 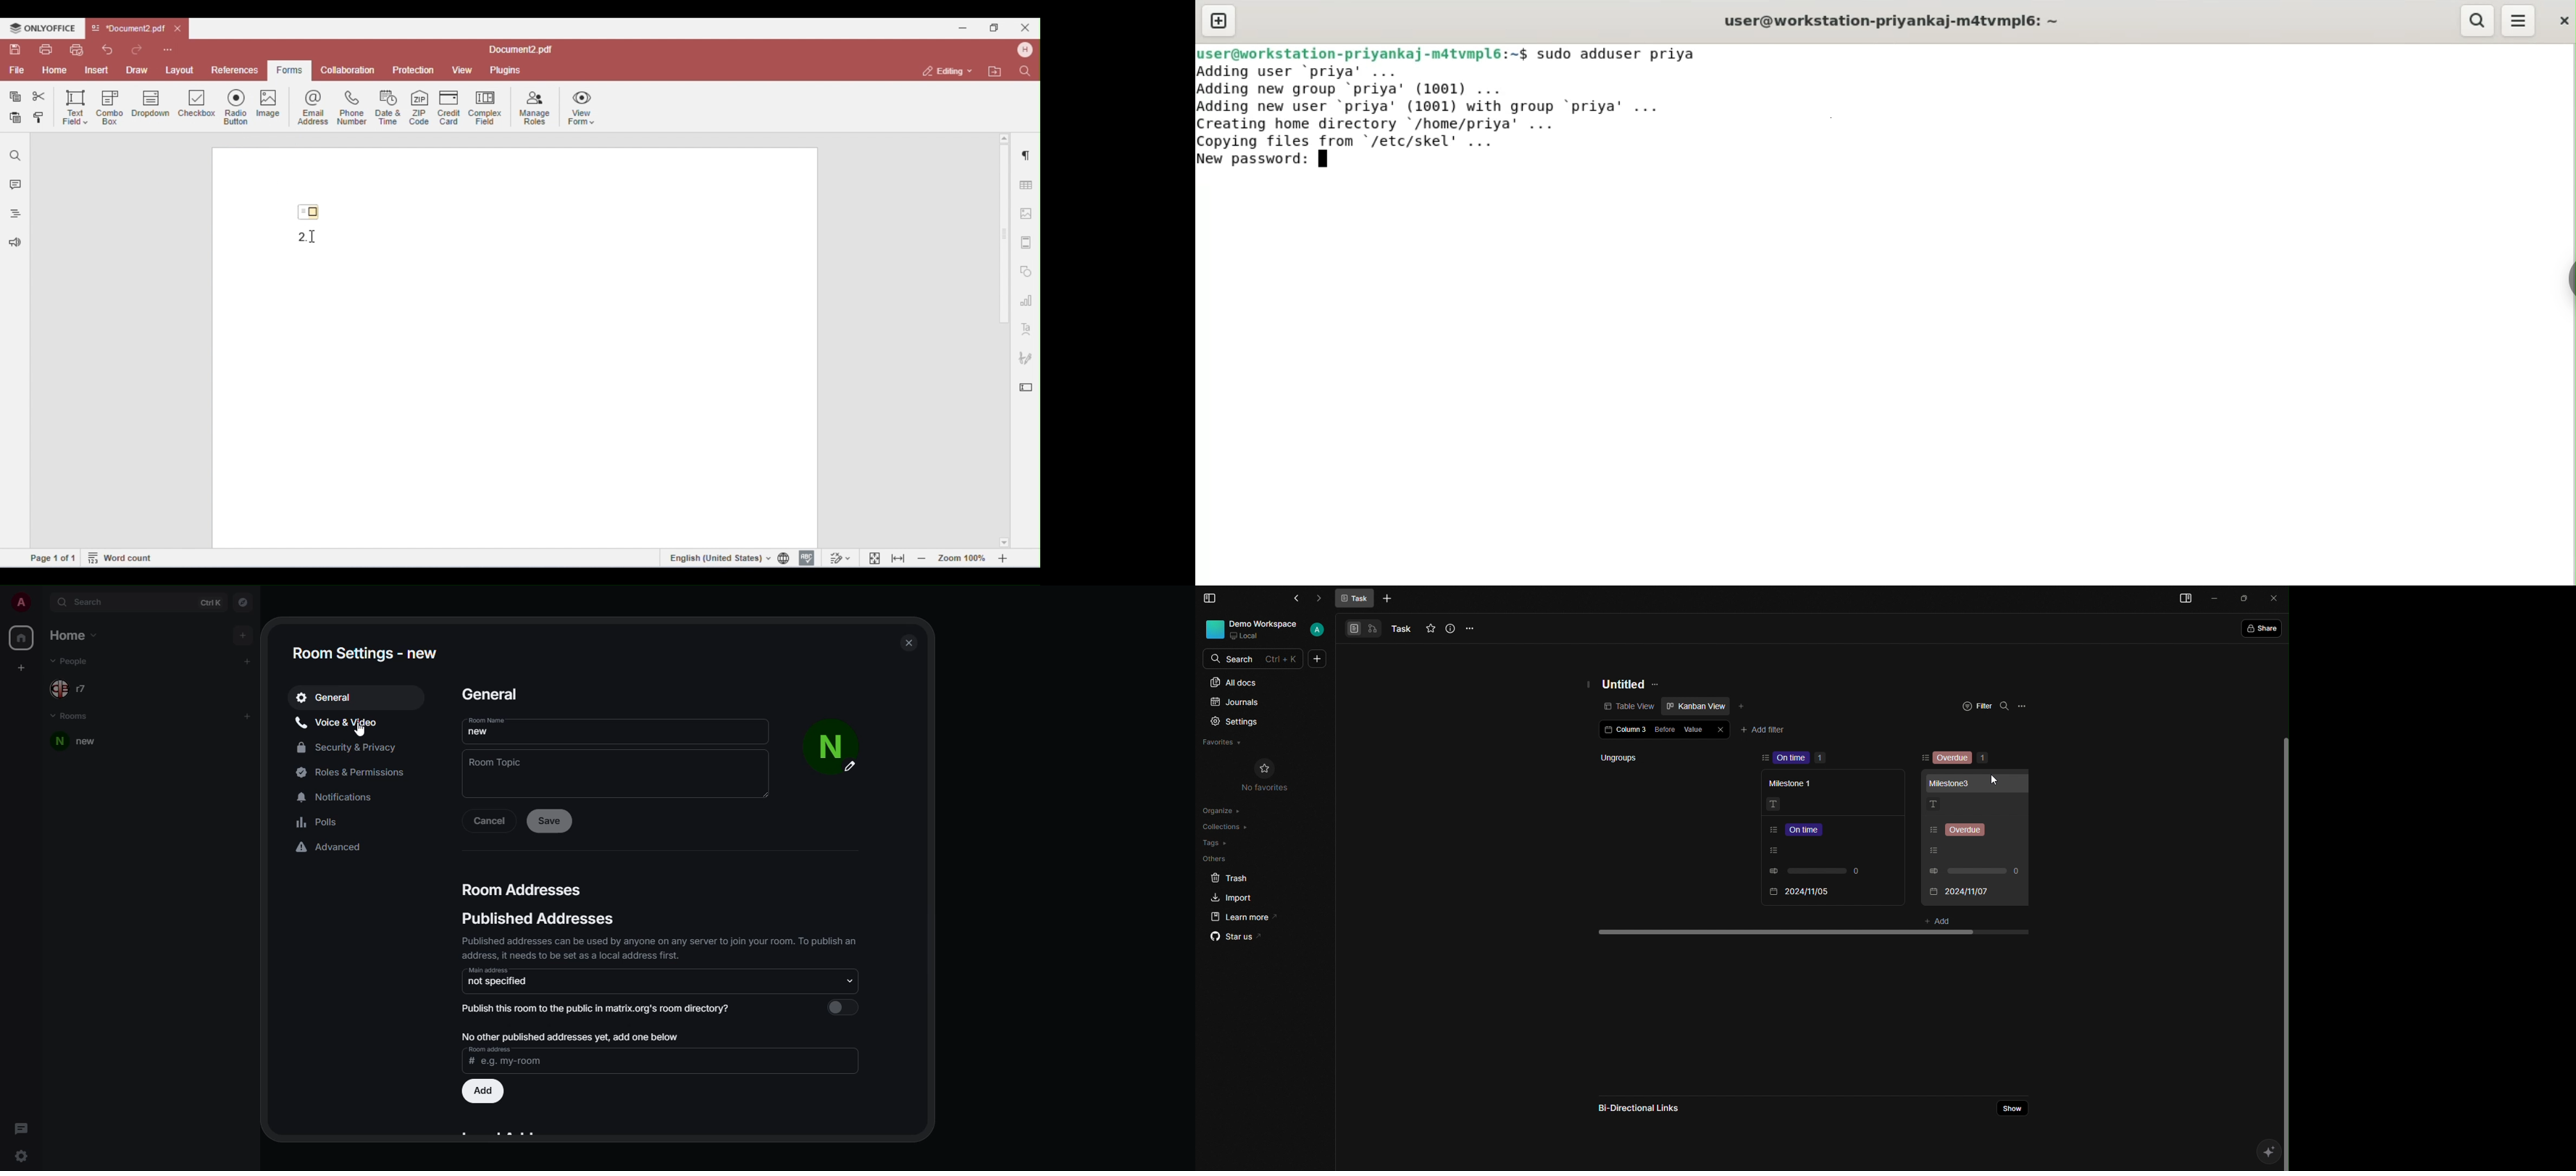 I want to click on AI, so click(x=2270, y=1153).